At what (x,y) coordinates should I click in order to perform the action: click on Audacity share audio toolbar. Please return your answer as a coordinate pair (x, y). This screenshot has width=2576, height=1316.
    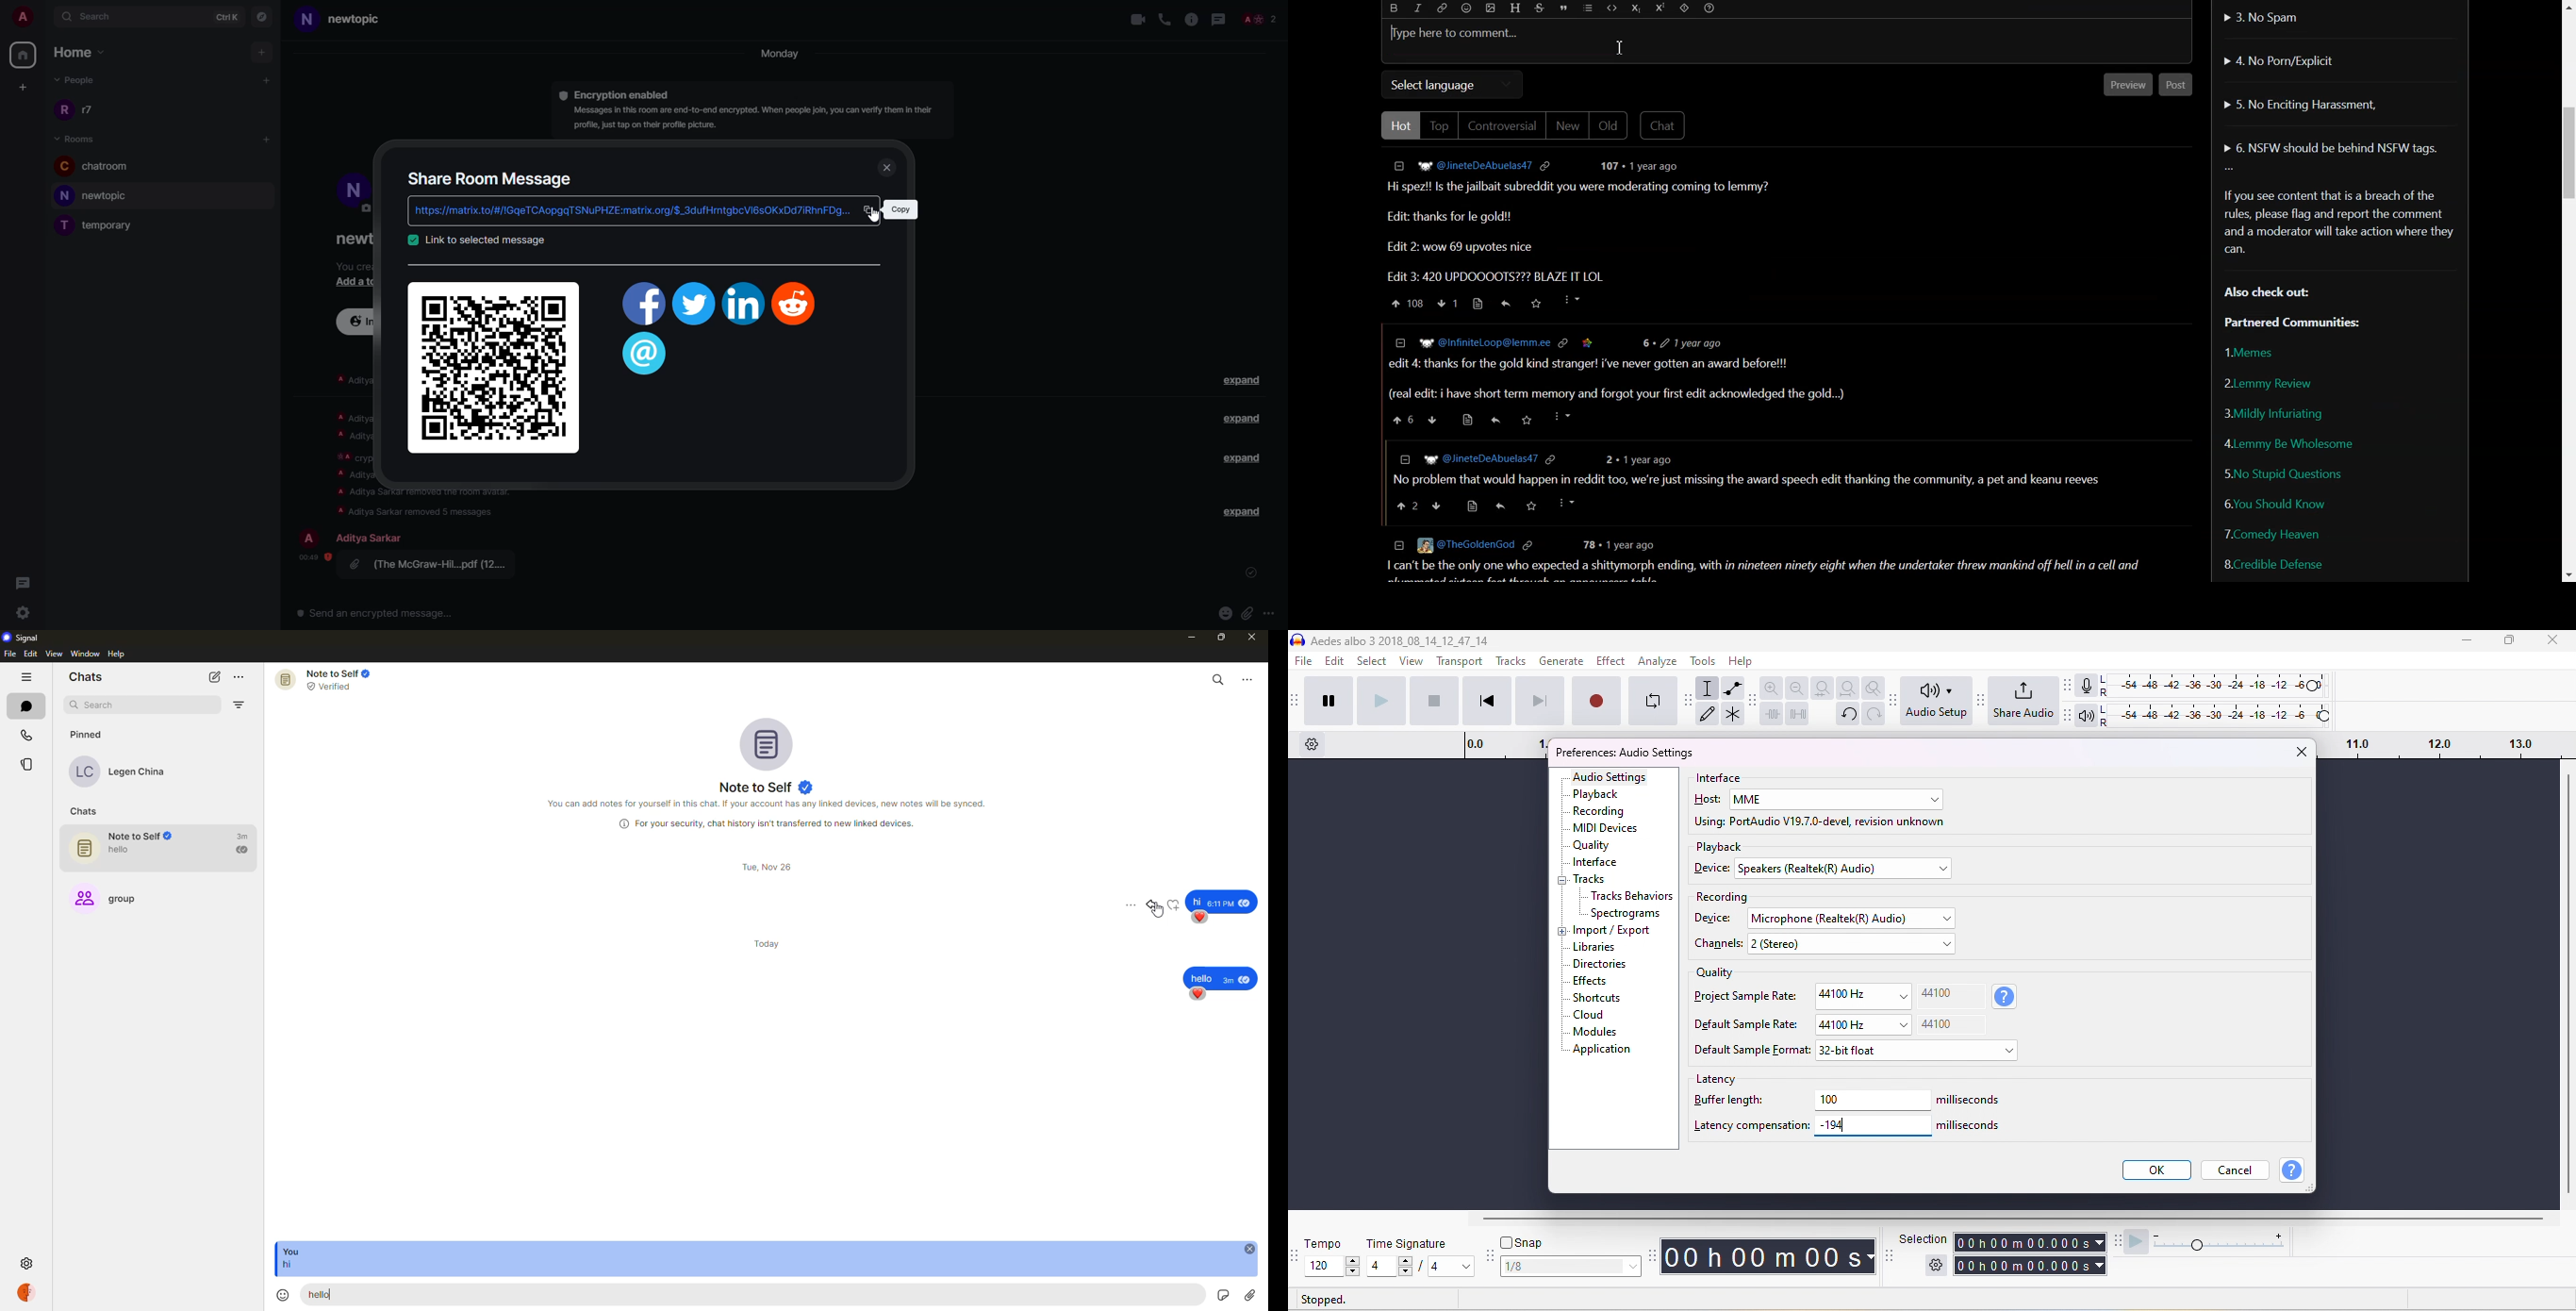
    Looking at the image, I should click on (1982, 701).